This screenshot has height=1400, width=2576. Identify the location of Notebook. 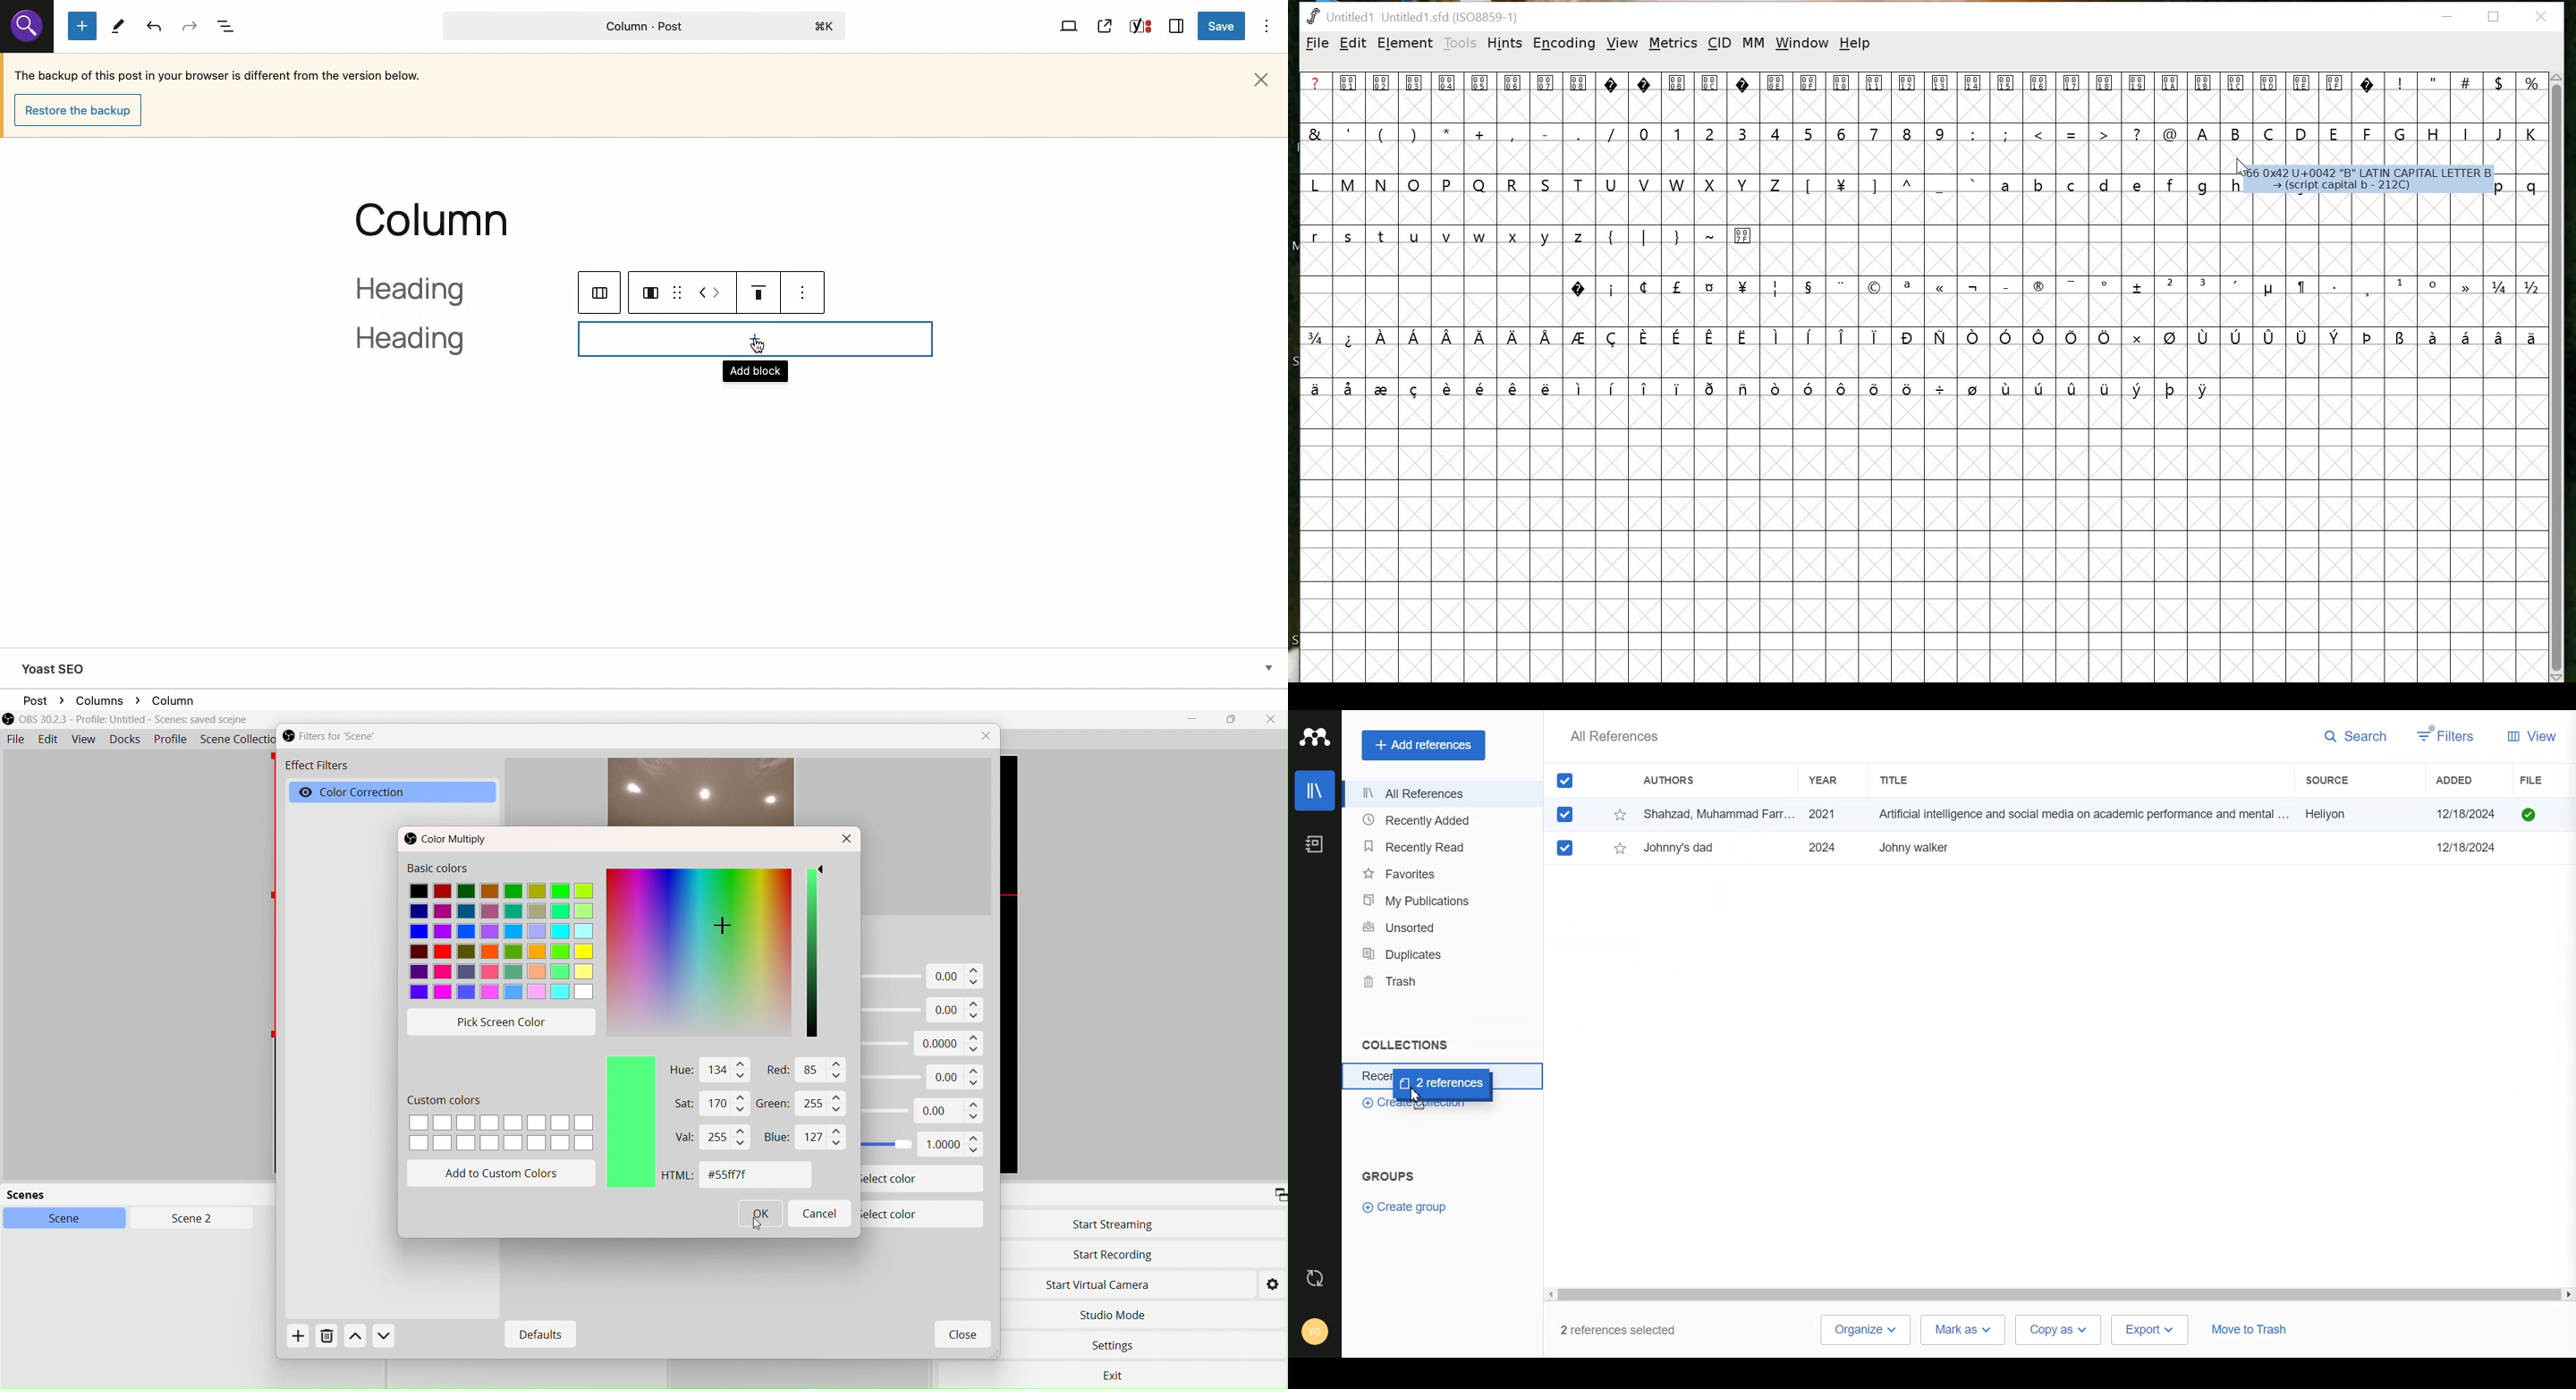
(1315, 844).